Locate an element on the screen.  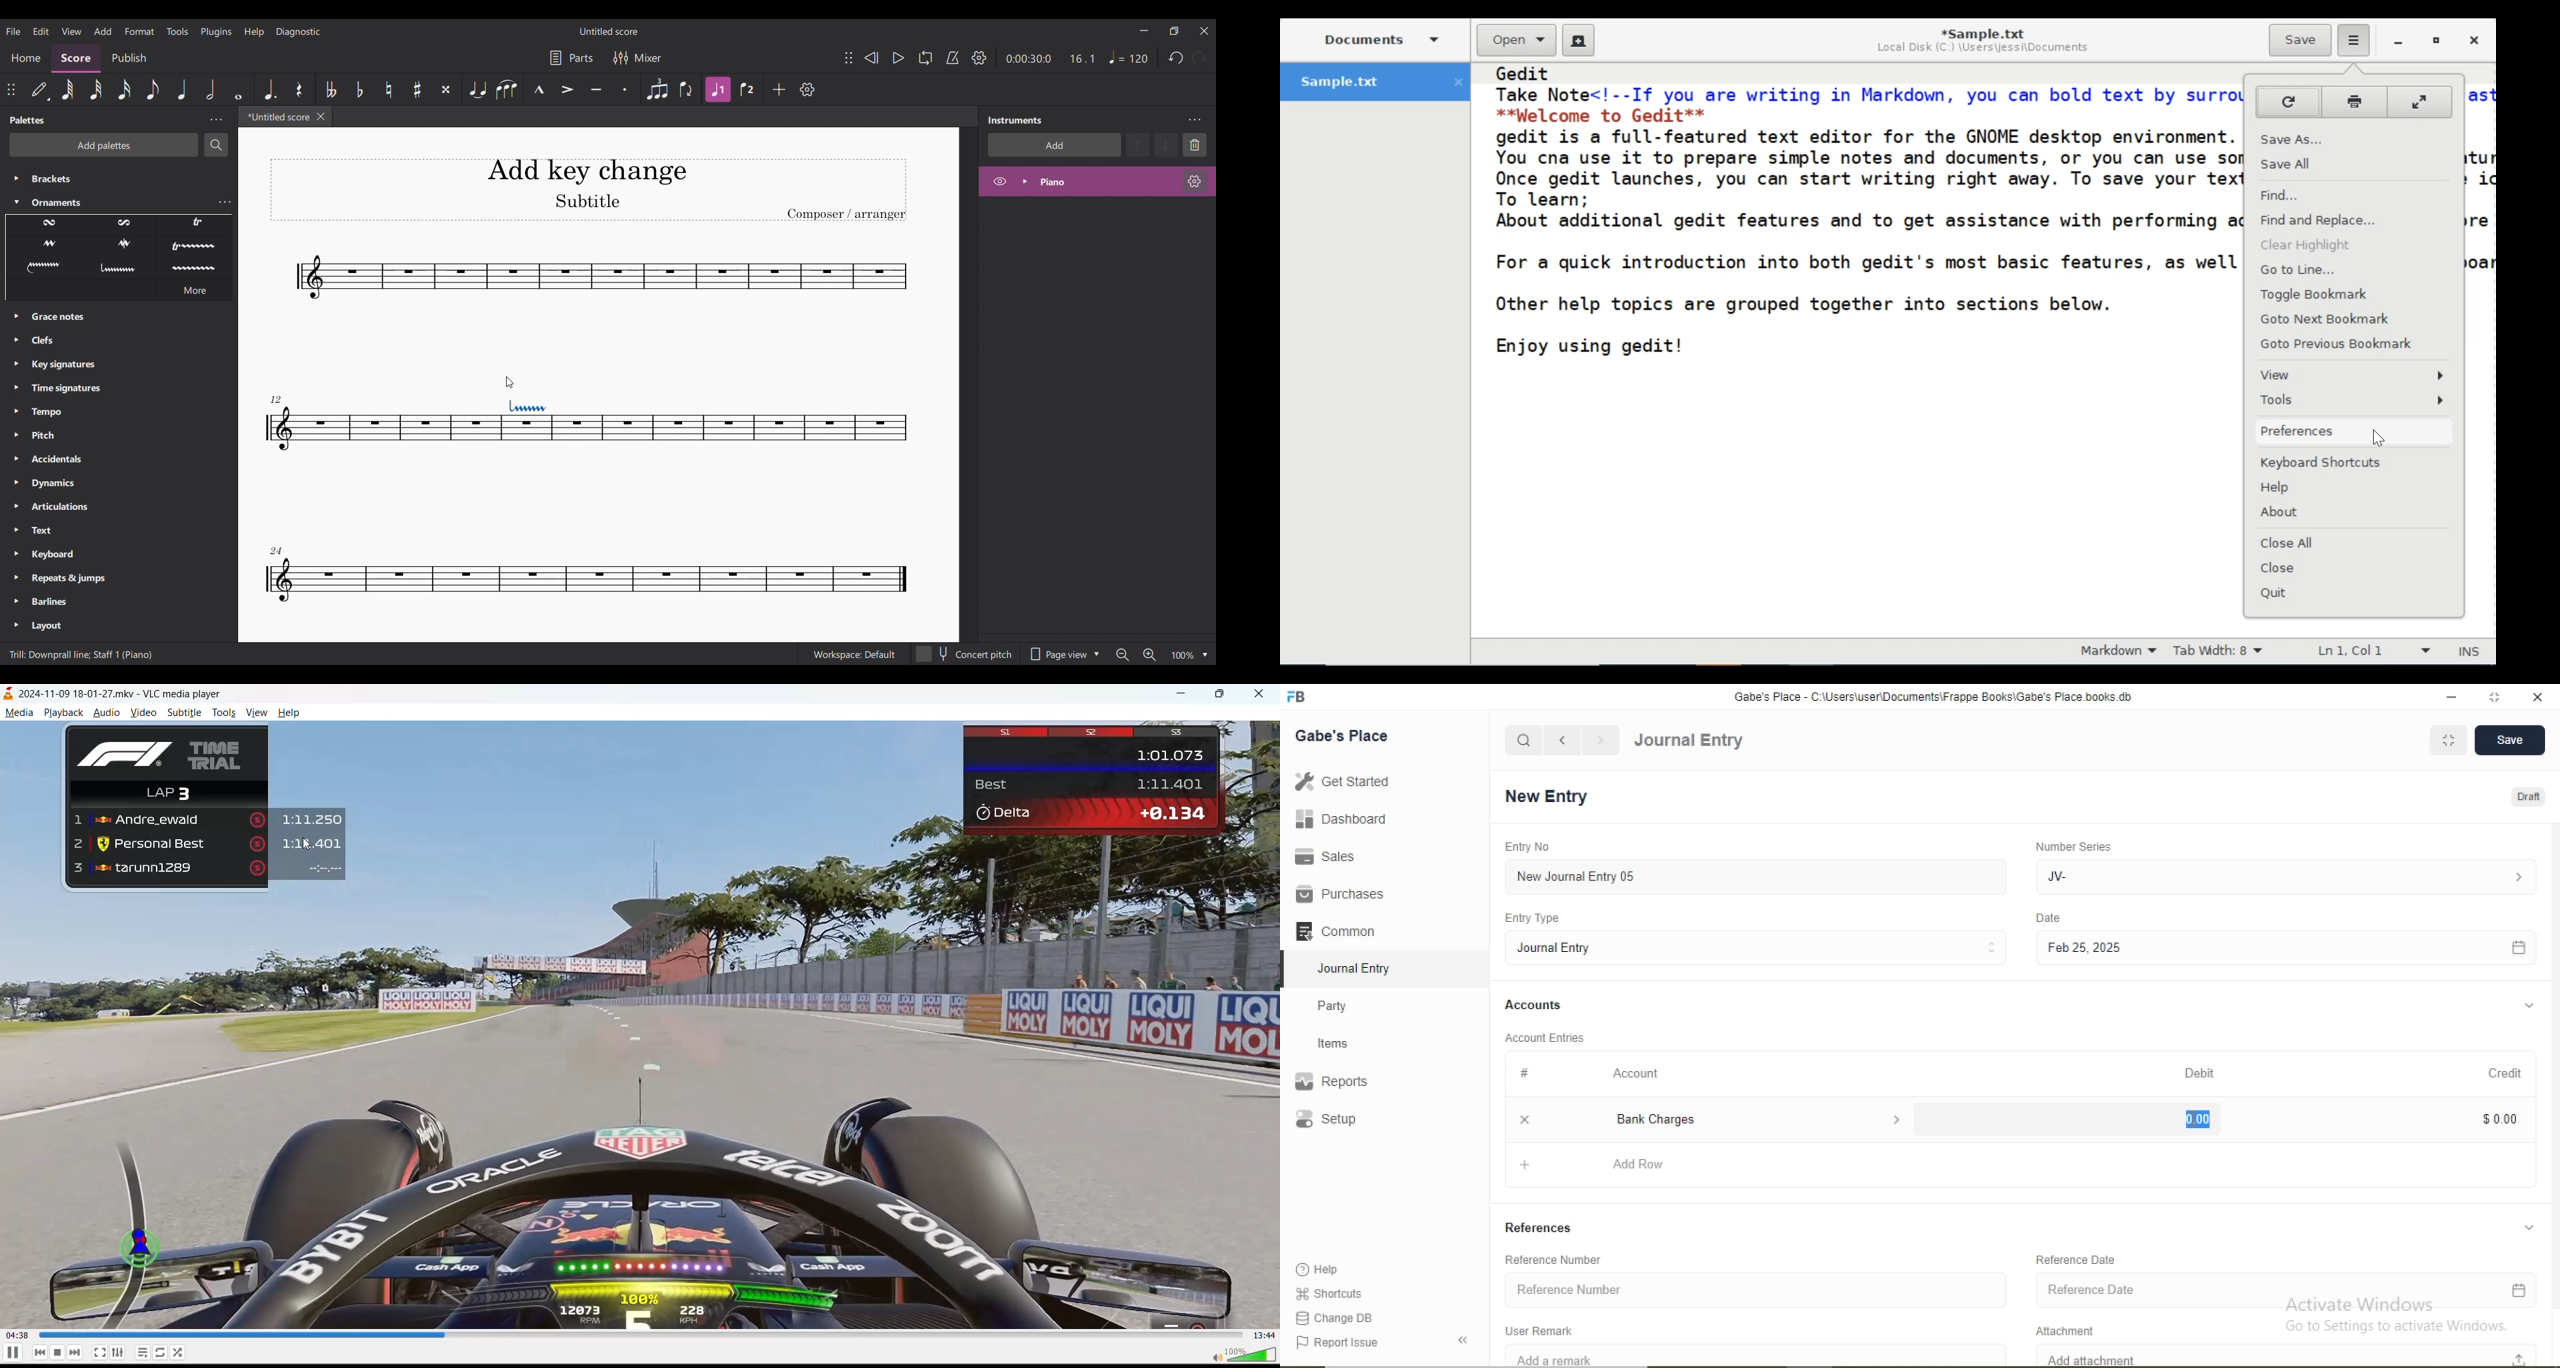
Help is located at coordinates (2279, 488).